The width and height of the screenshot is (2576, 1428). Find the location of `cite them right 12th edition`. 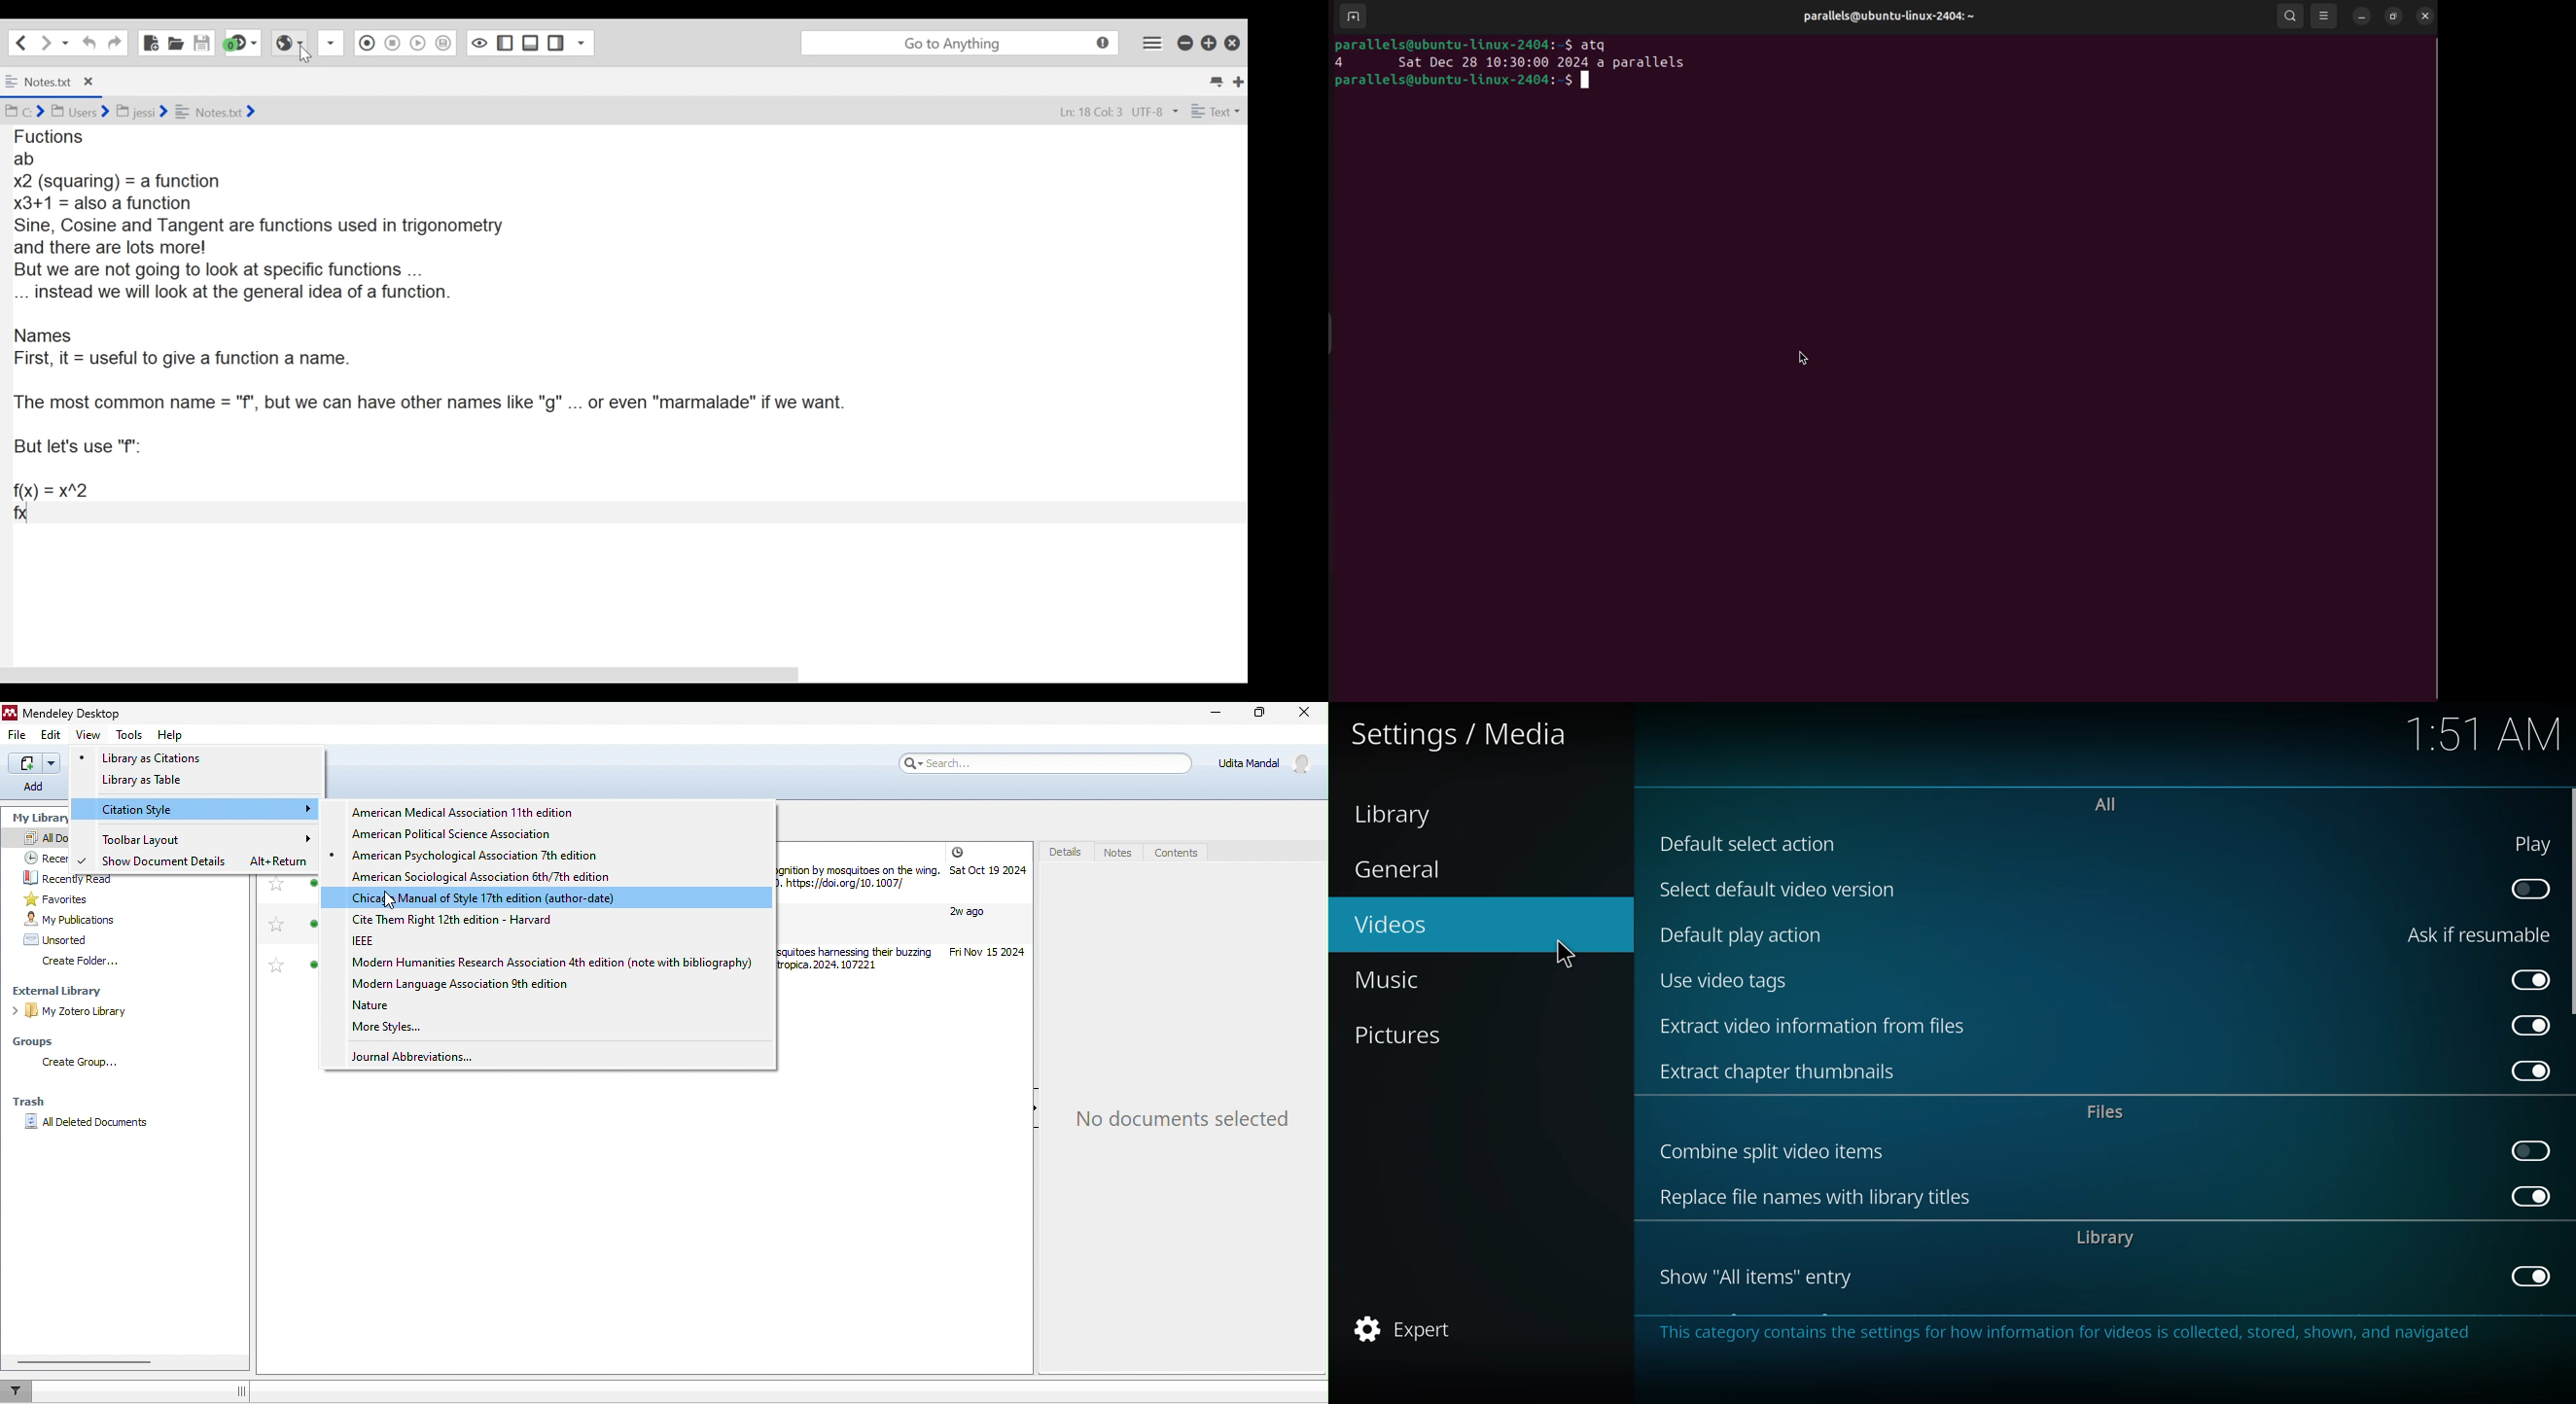

cite them right 12th edition is located at coordinates (501, 920).